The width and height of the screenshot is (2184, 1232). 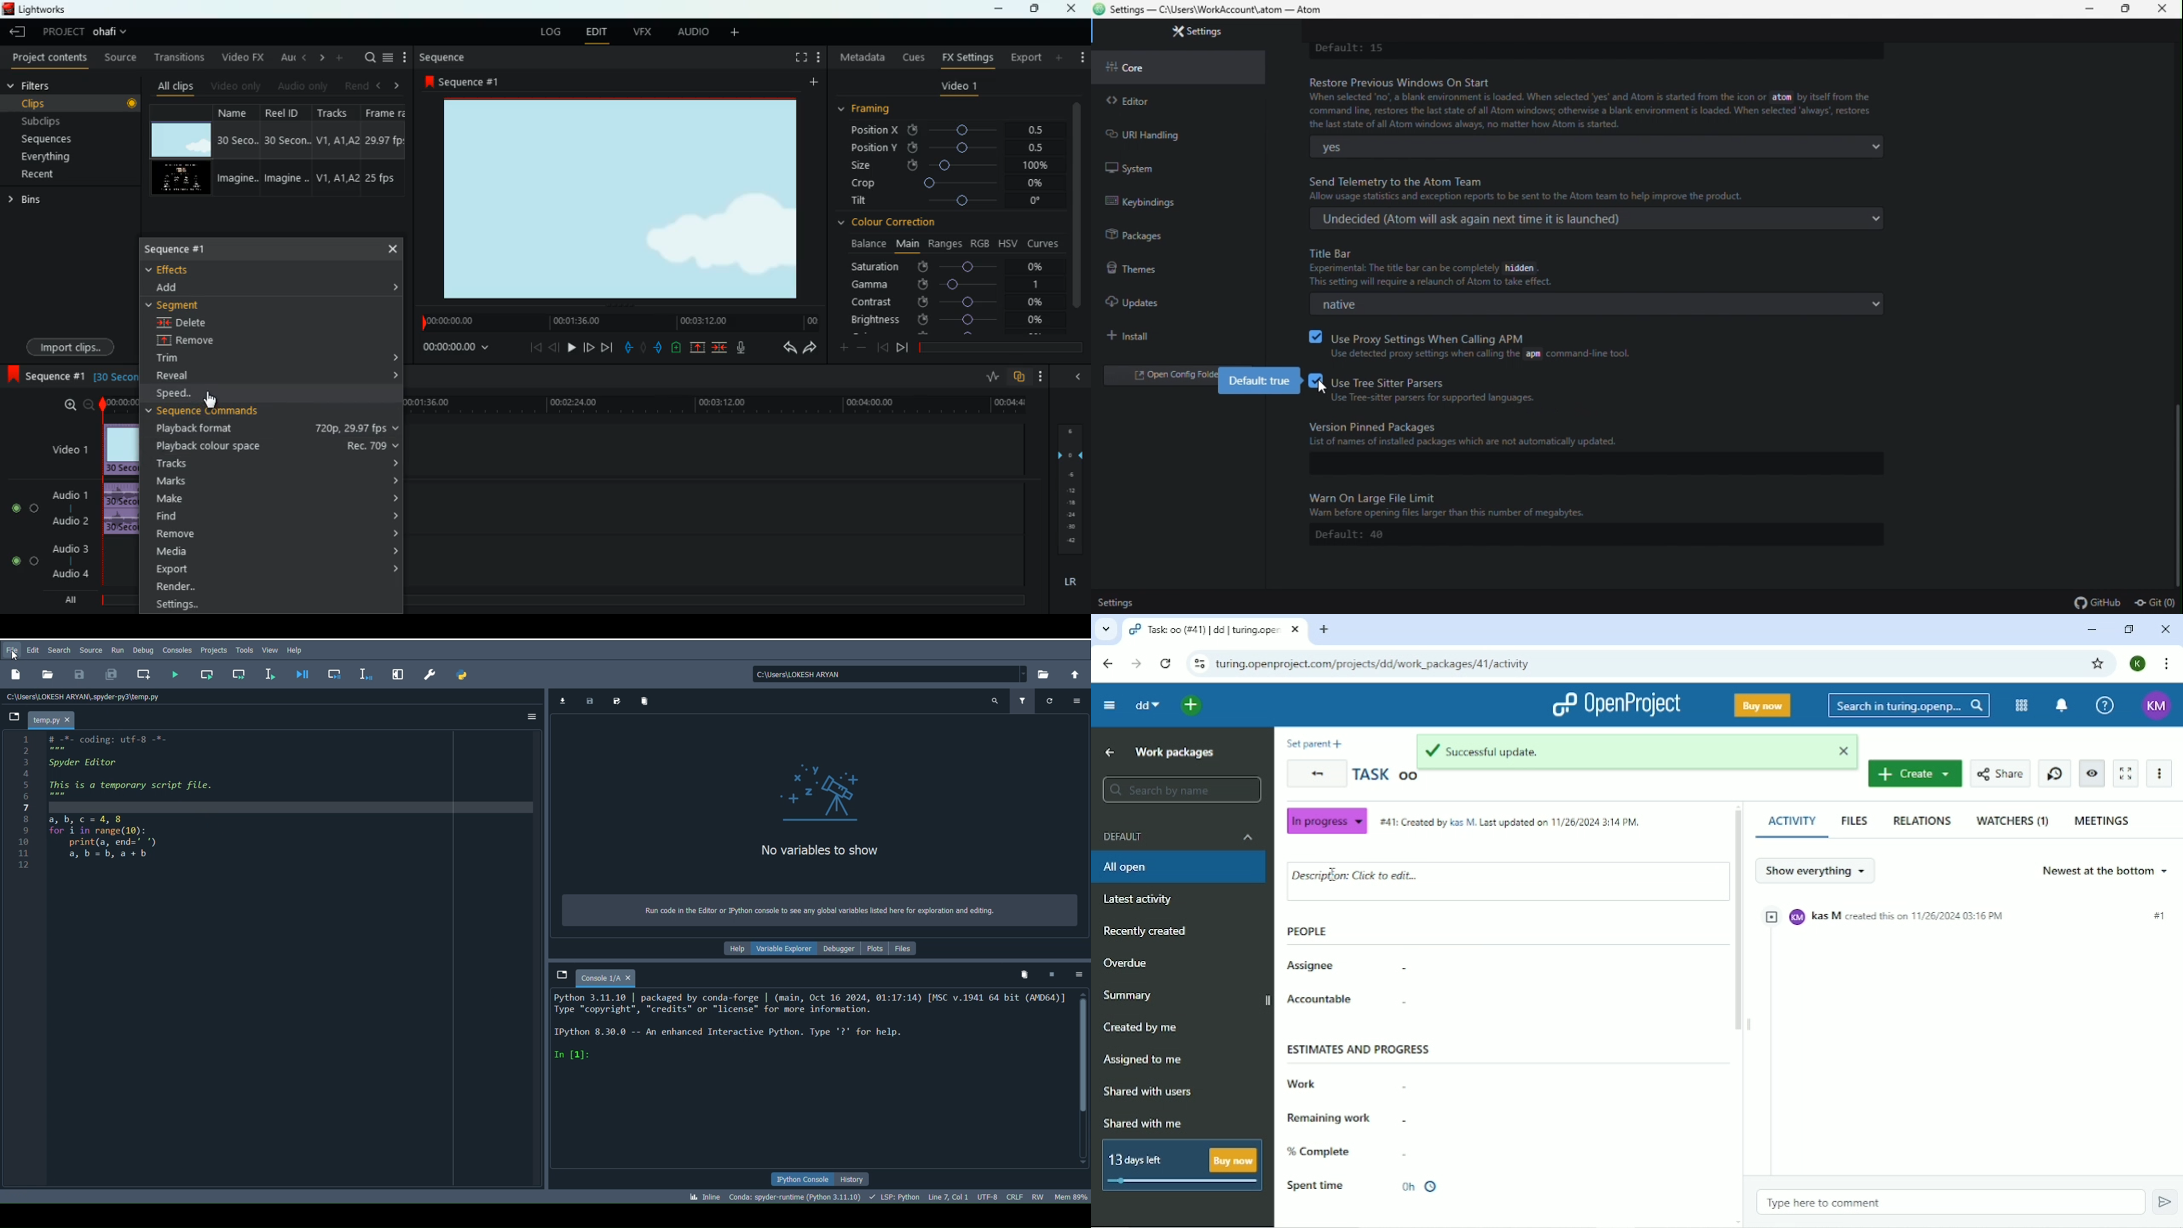 I want to click on No variables to show, so click(x=813, y=814).